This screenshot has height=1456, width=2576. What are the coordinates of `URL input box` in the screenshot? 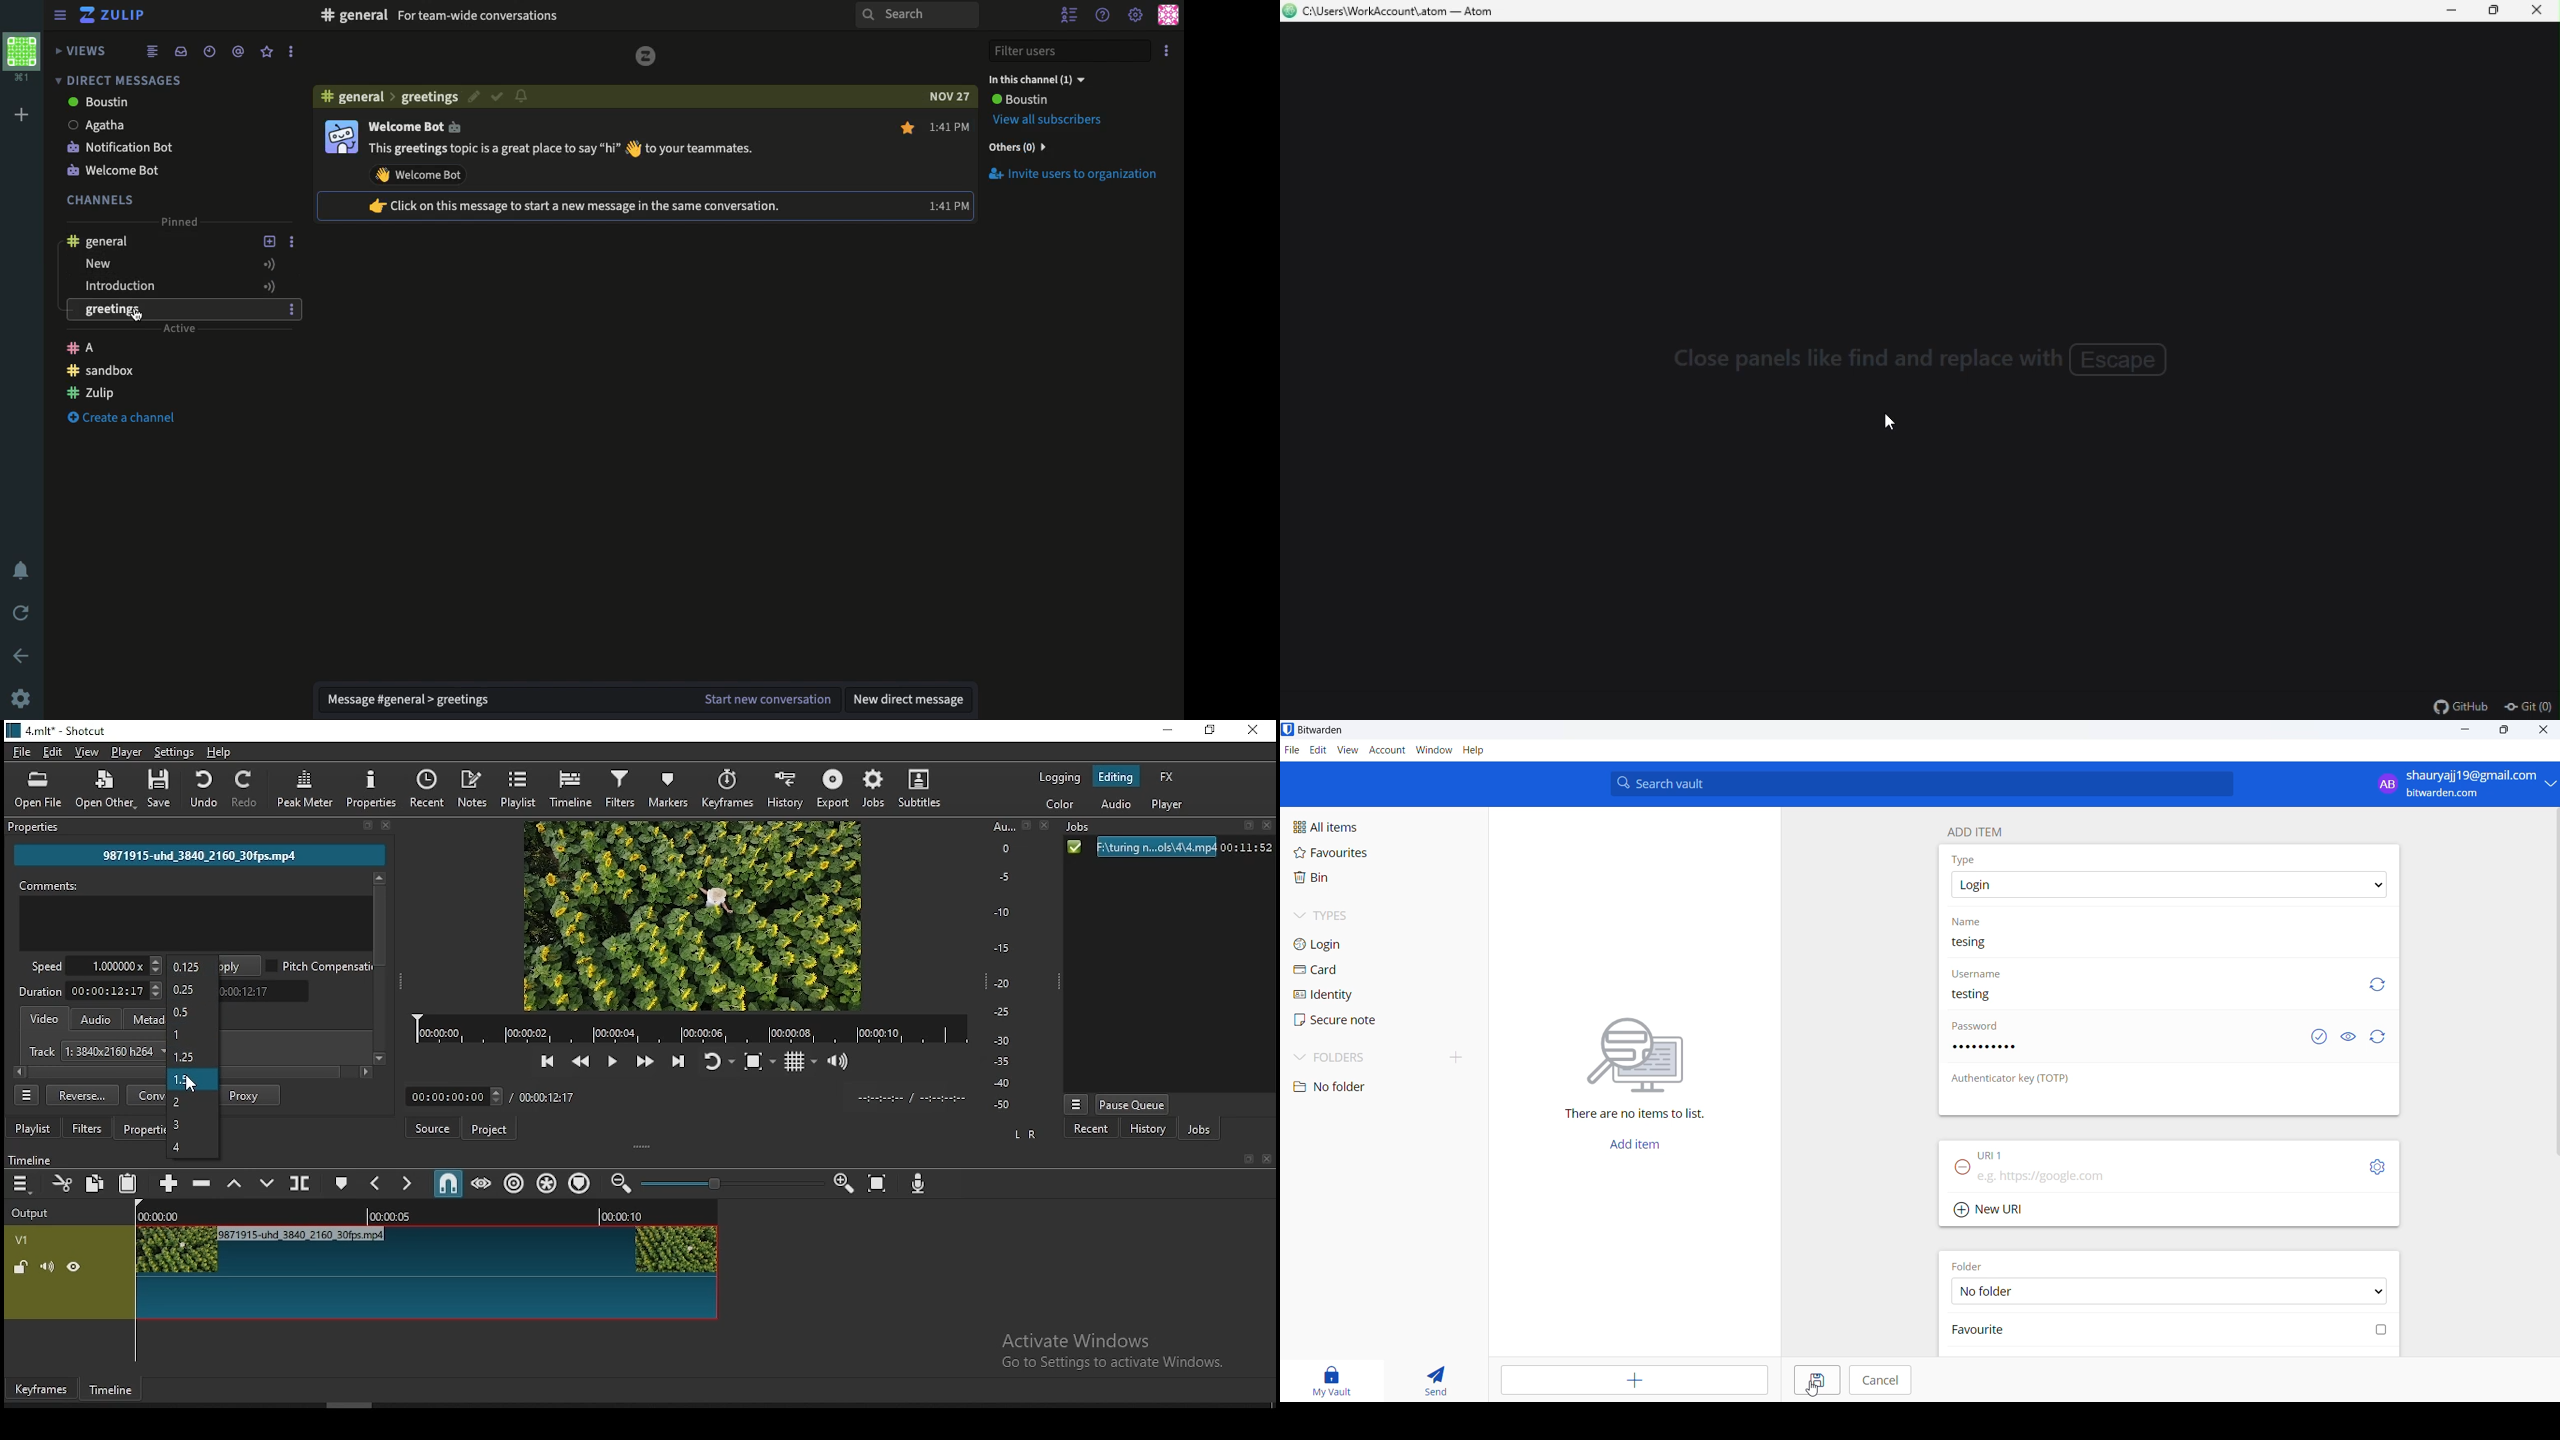 It's located at (2158, 1175).